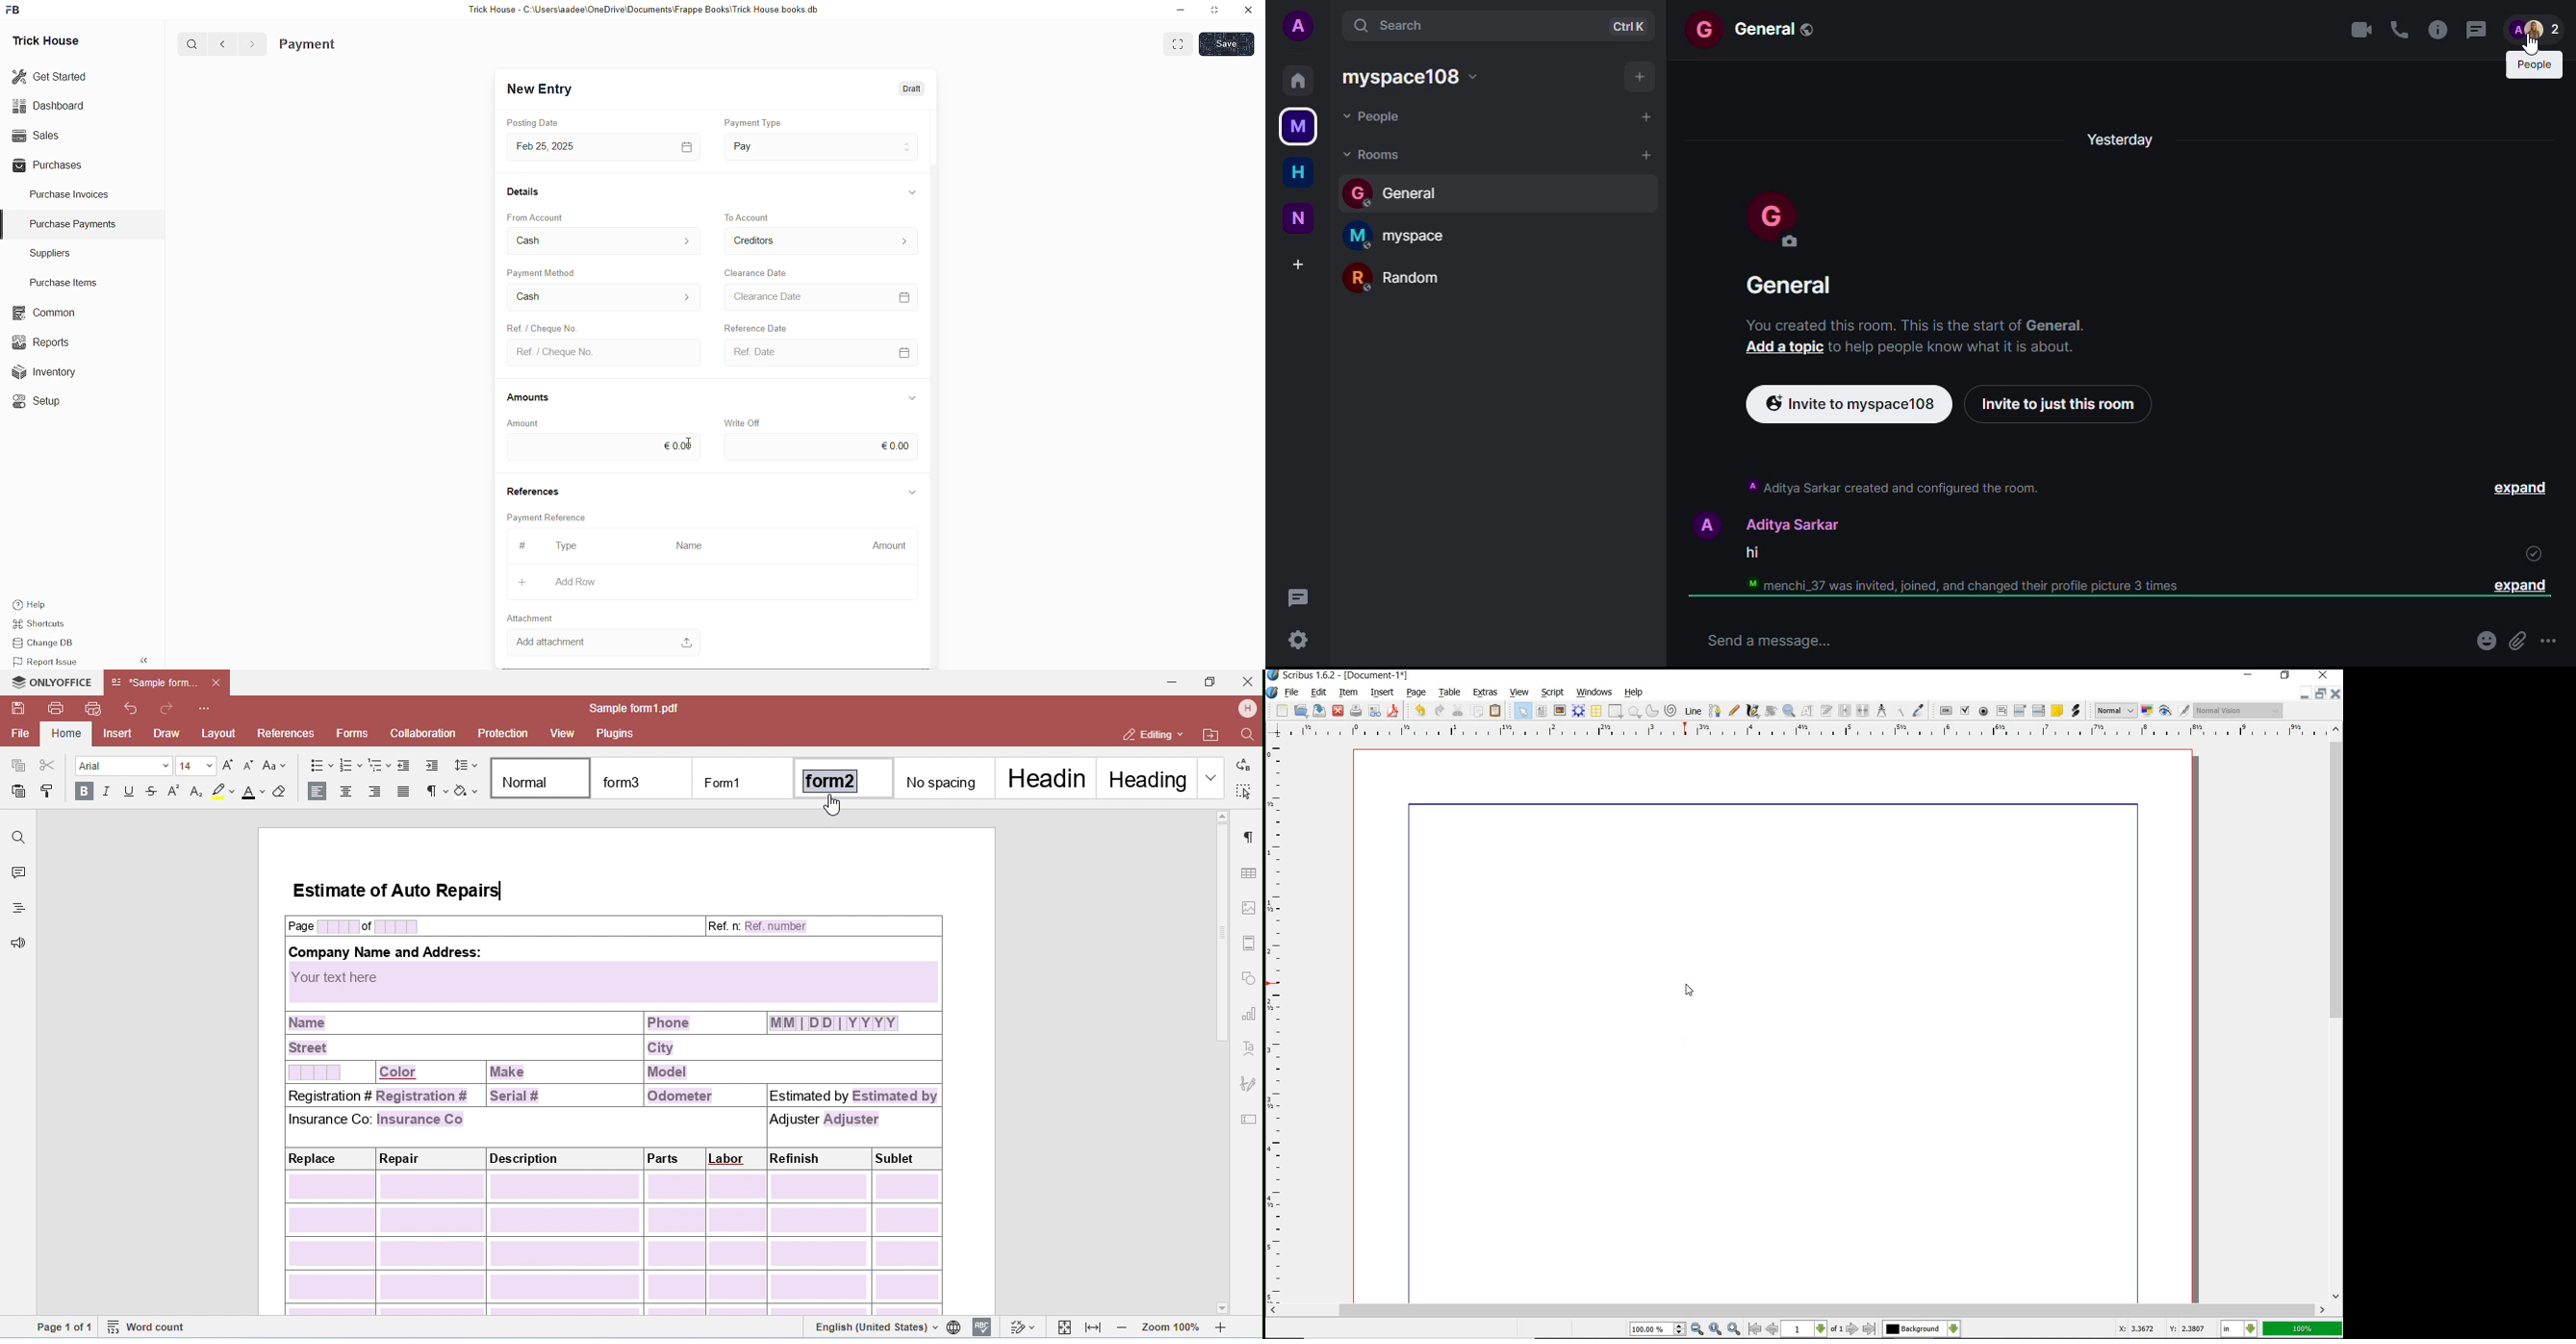  What do you see at coordinates (525, 398) in the screenshot?
I see `Amounts` at bounding box center [525, 398].